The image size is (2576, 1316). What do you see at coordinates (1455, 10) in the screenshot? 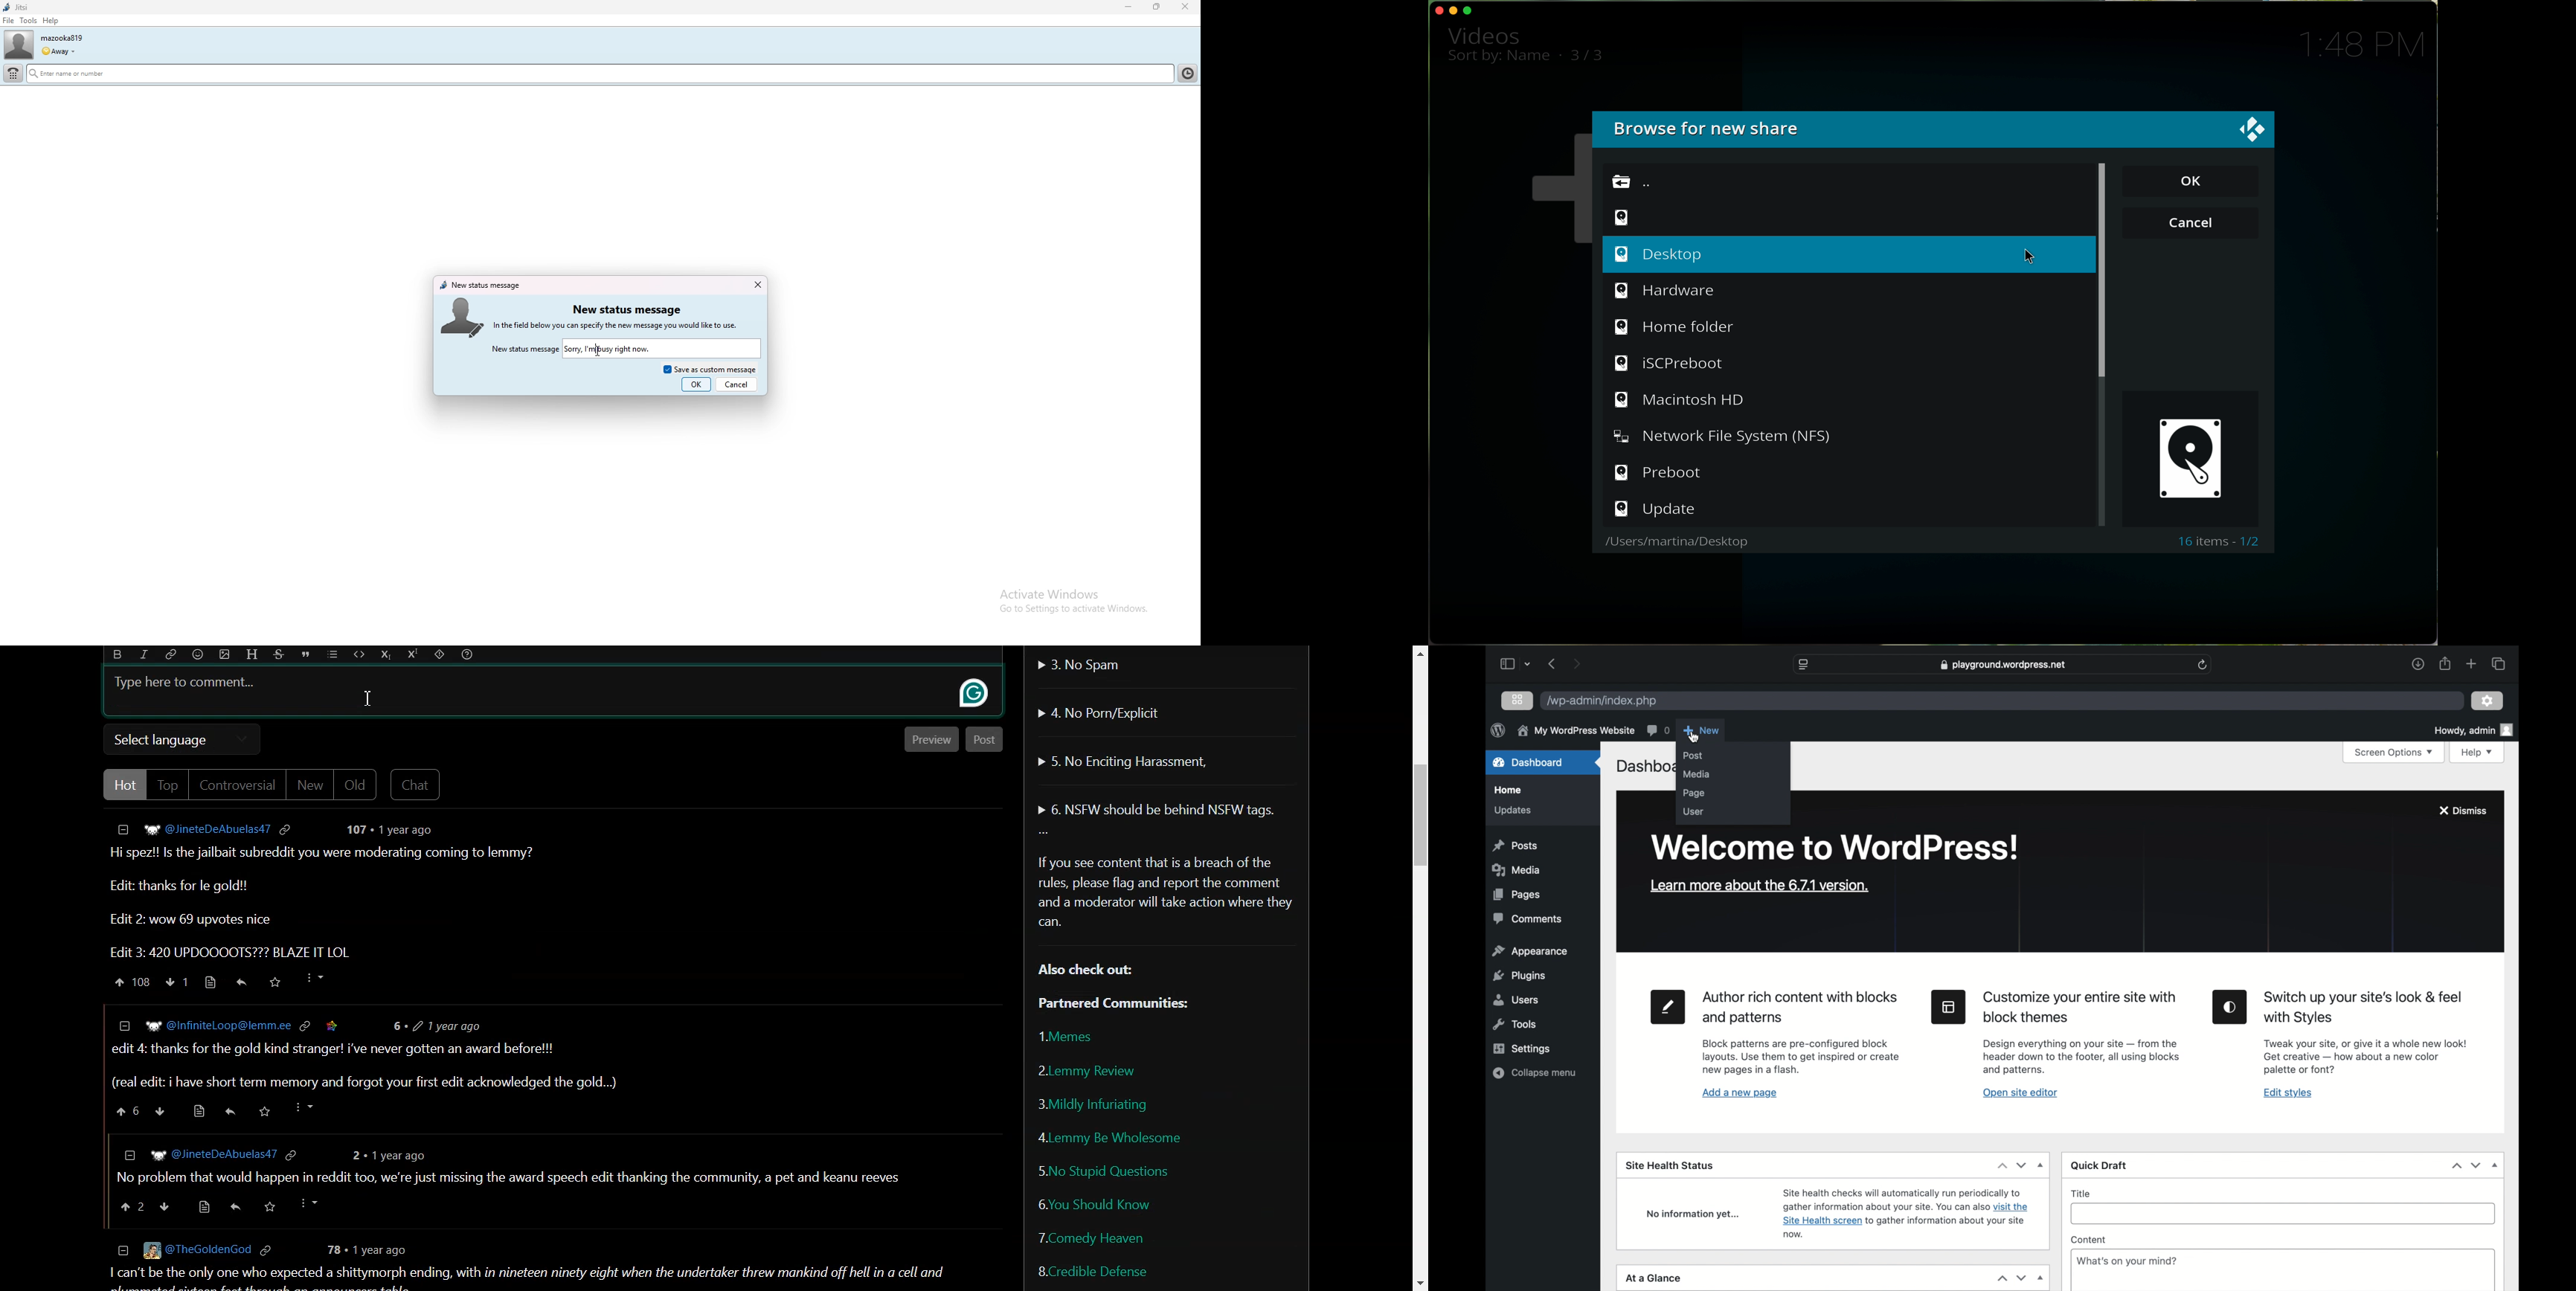
I see `minimise` at bounding box center [1455, 10].